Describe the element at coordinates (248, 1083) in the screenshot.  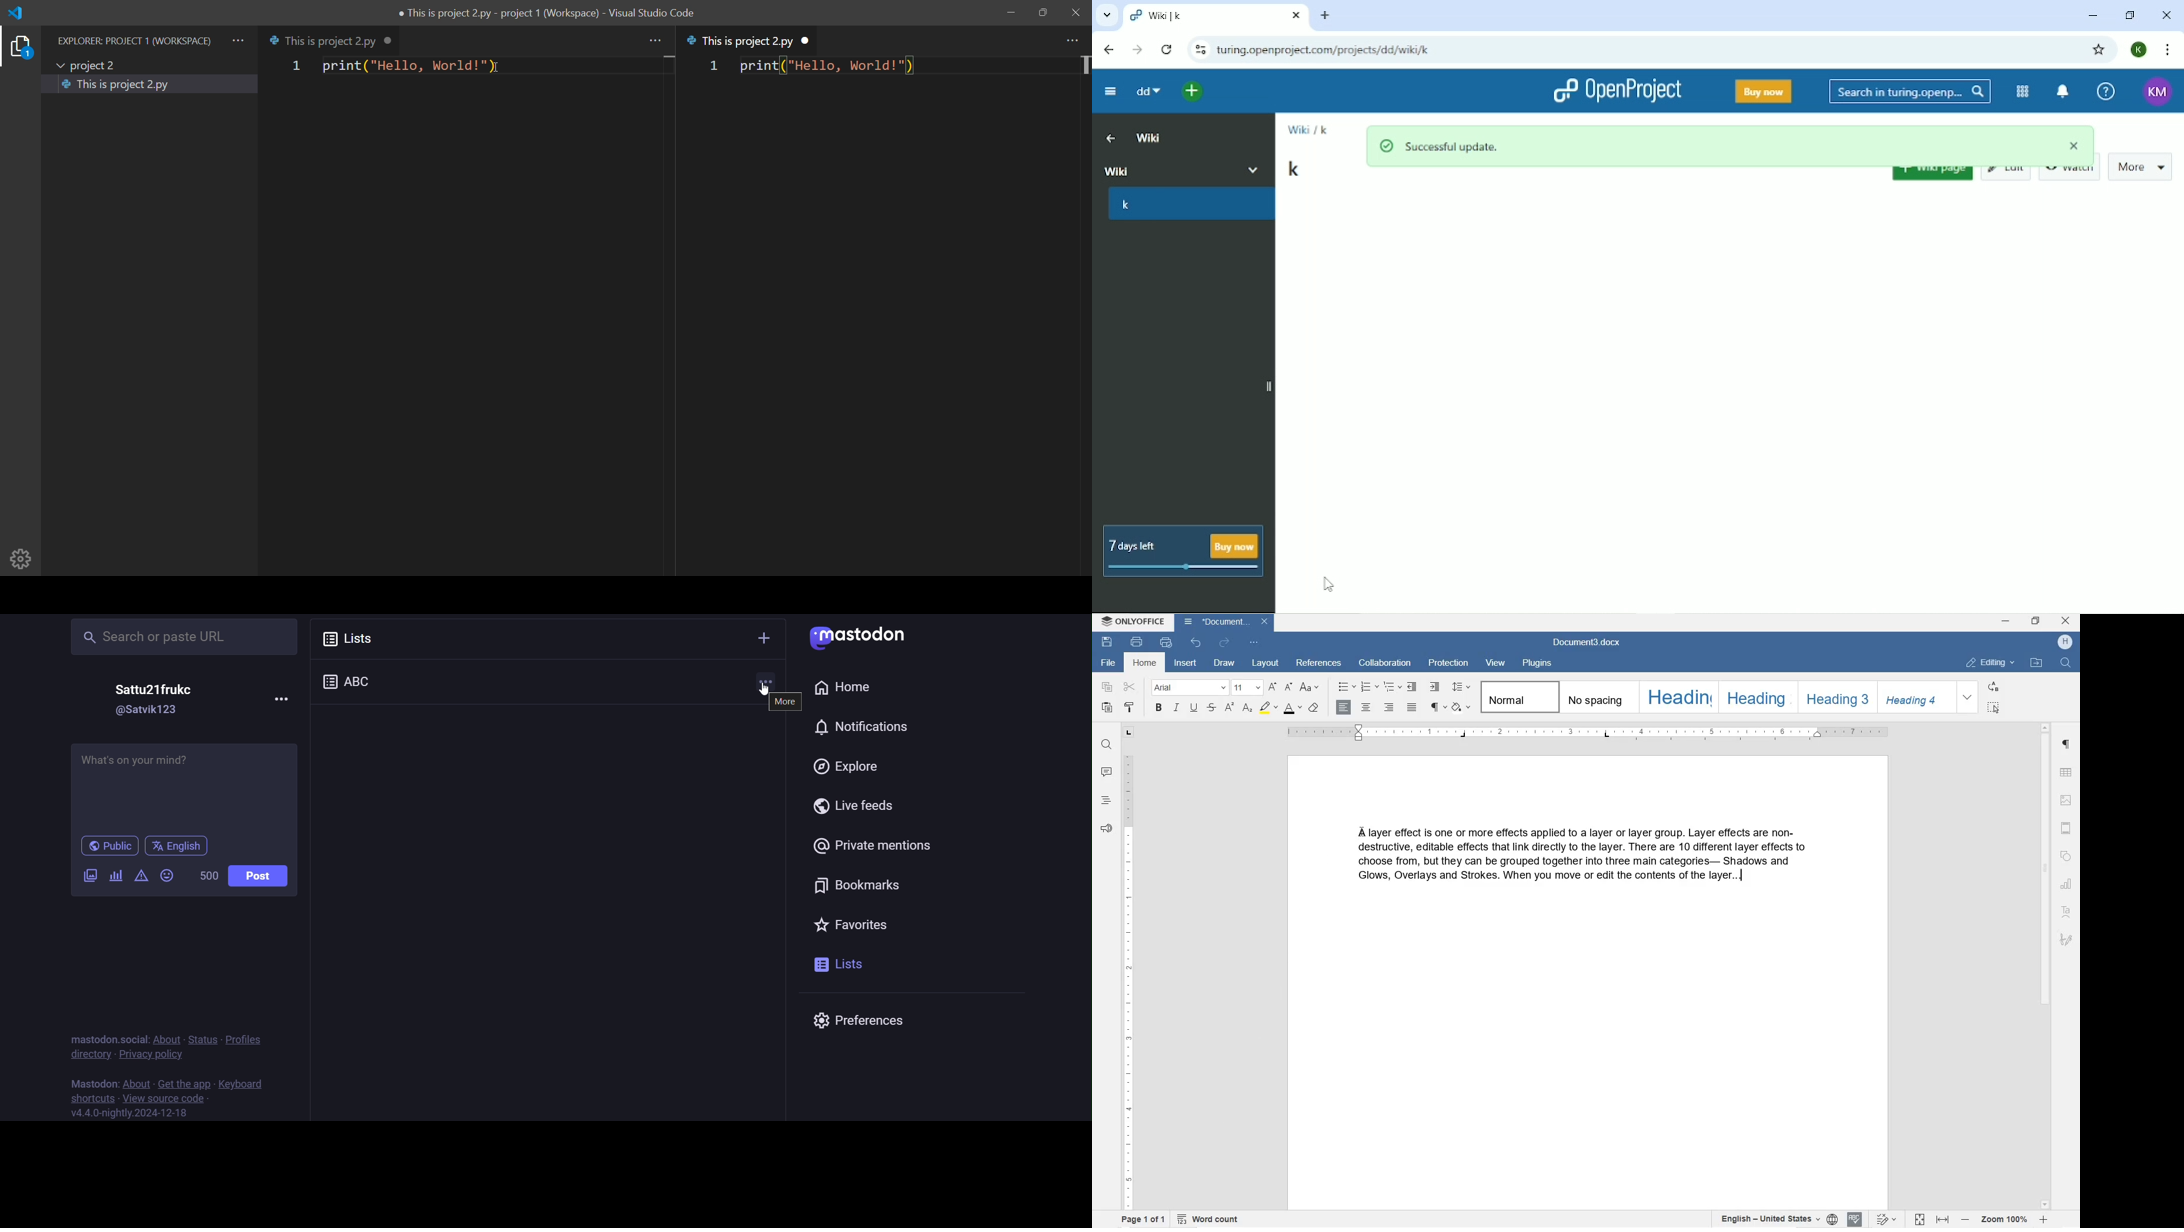
I see `keyboard` at that location.